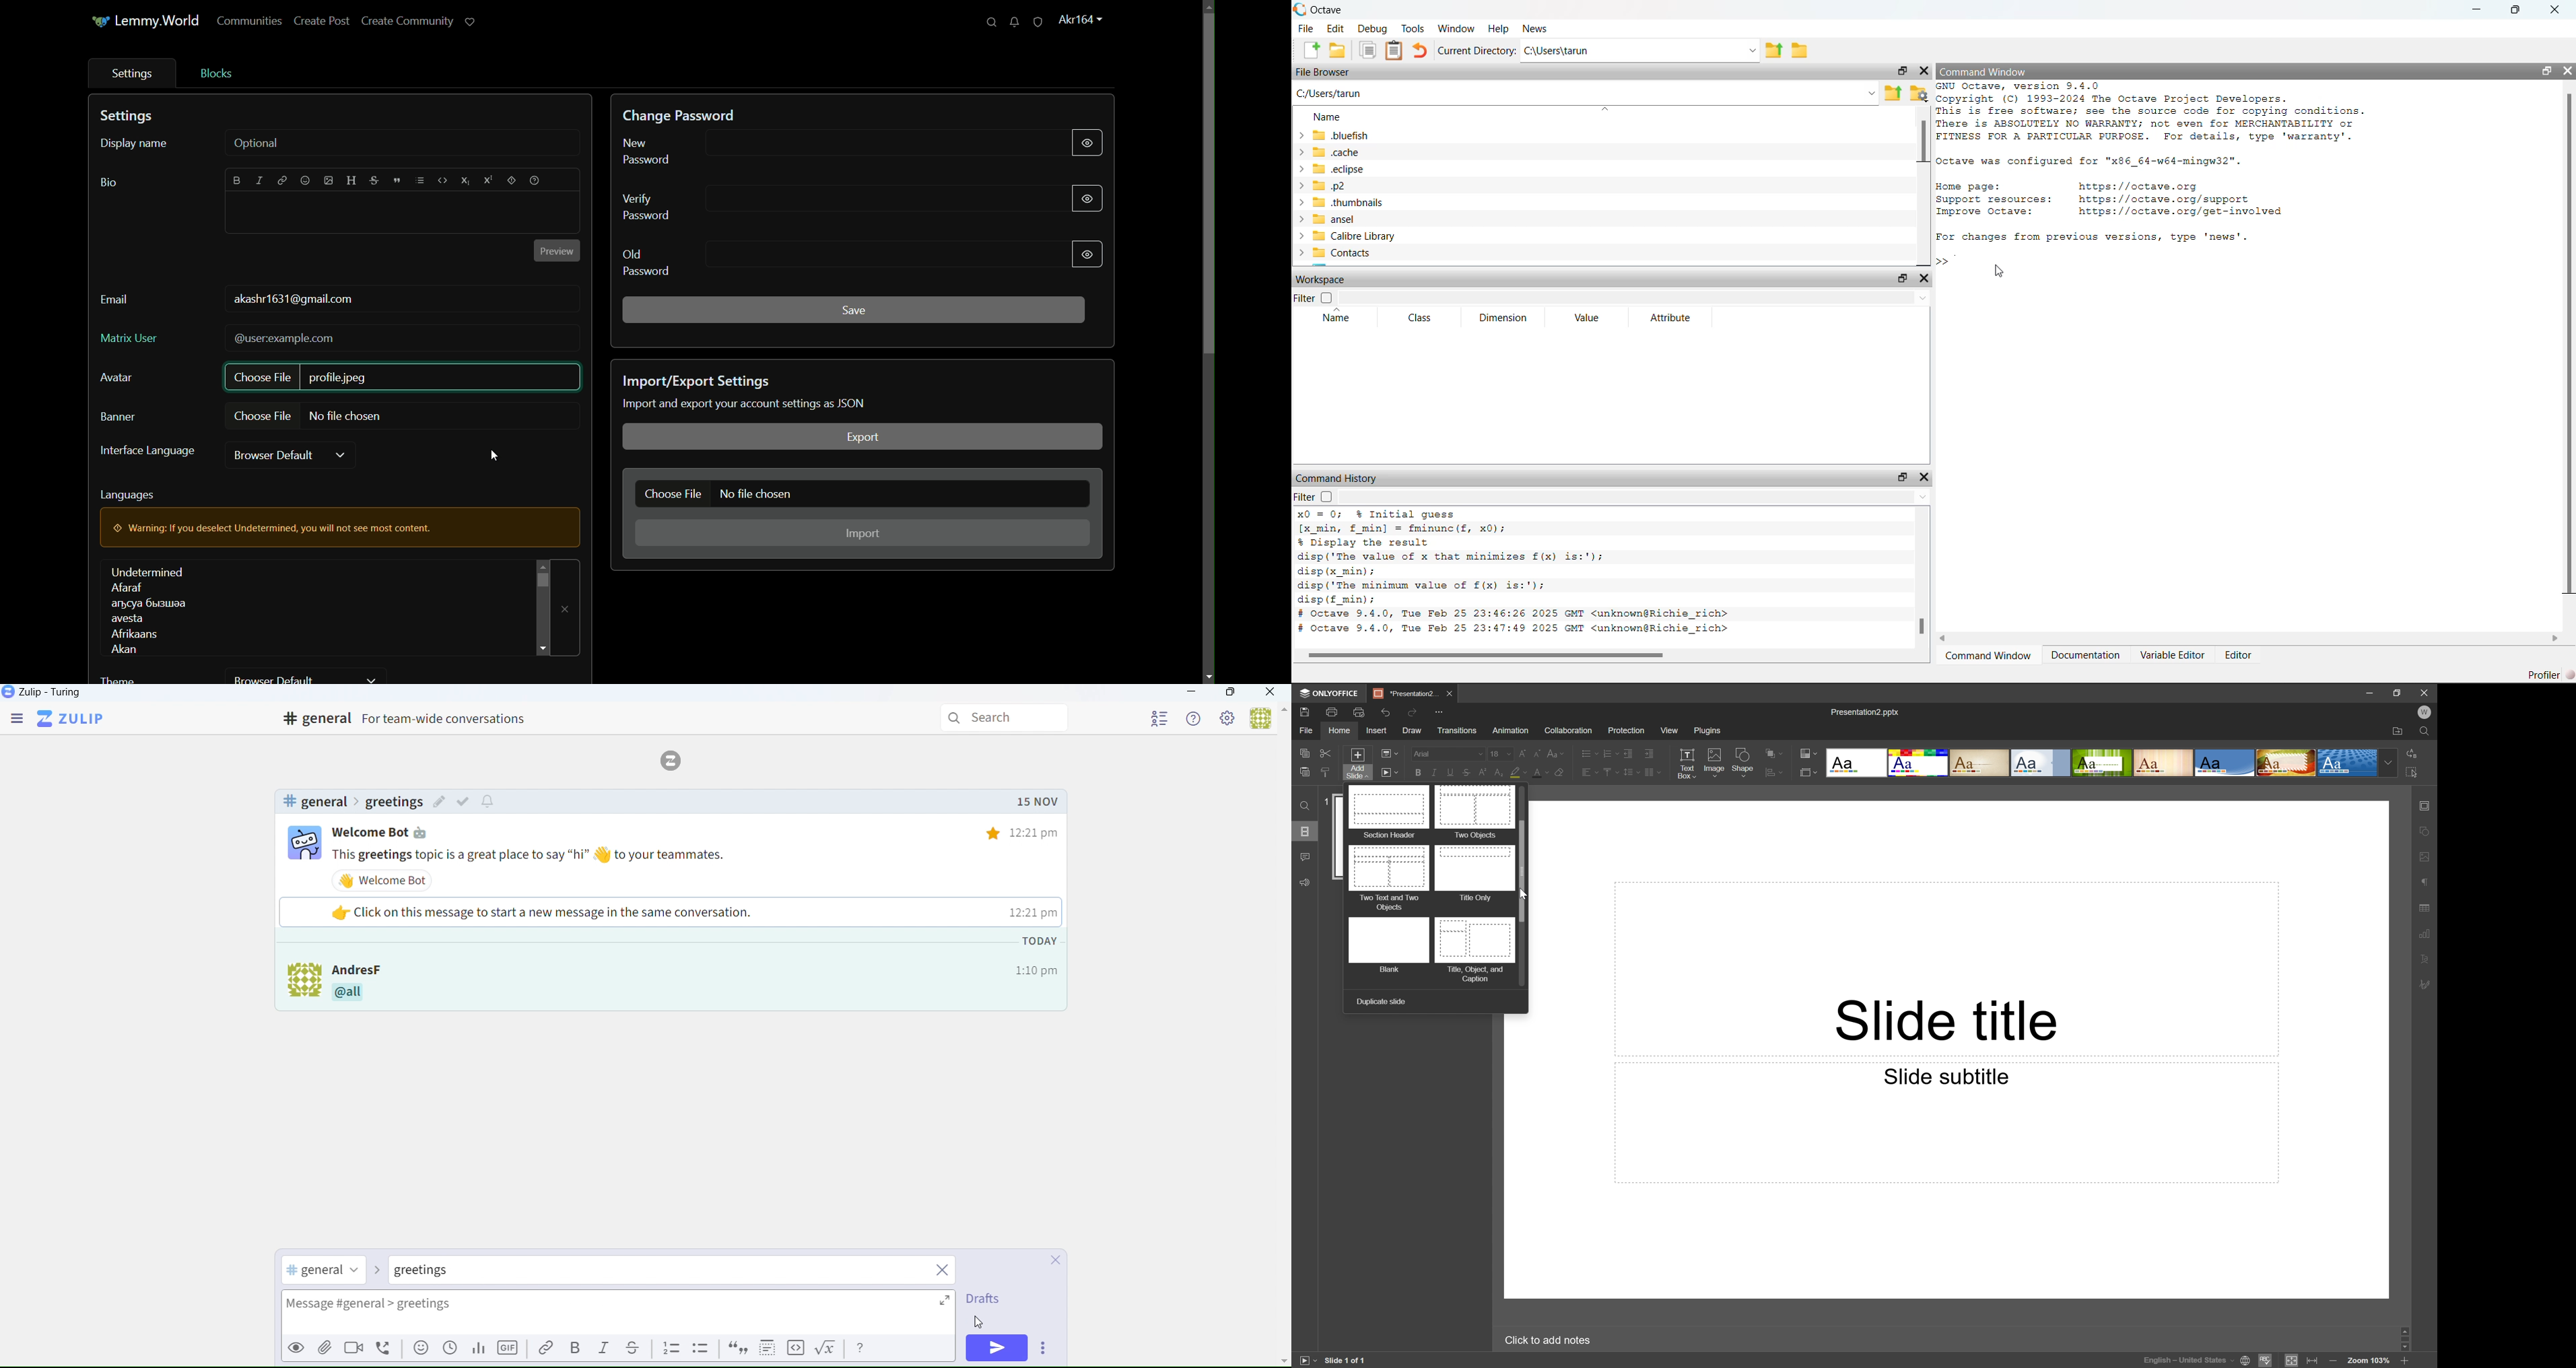  What do you see at coordinates (282, 182) in the screenshot?
I see `link` at bounding box center [282, 182].